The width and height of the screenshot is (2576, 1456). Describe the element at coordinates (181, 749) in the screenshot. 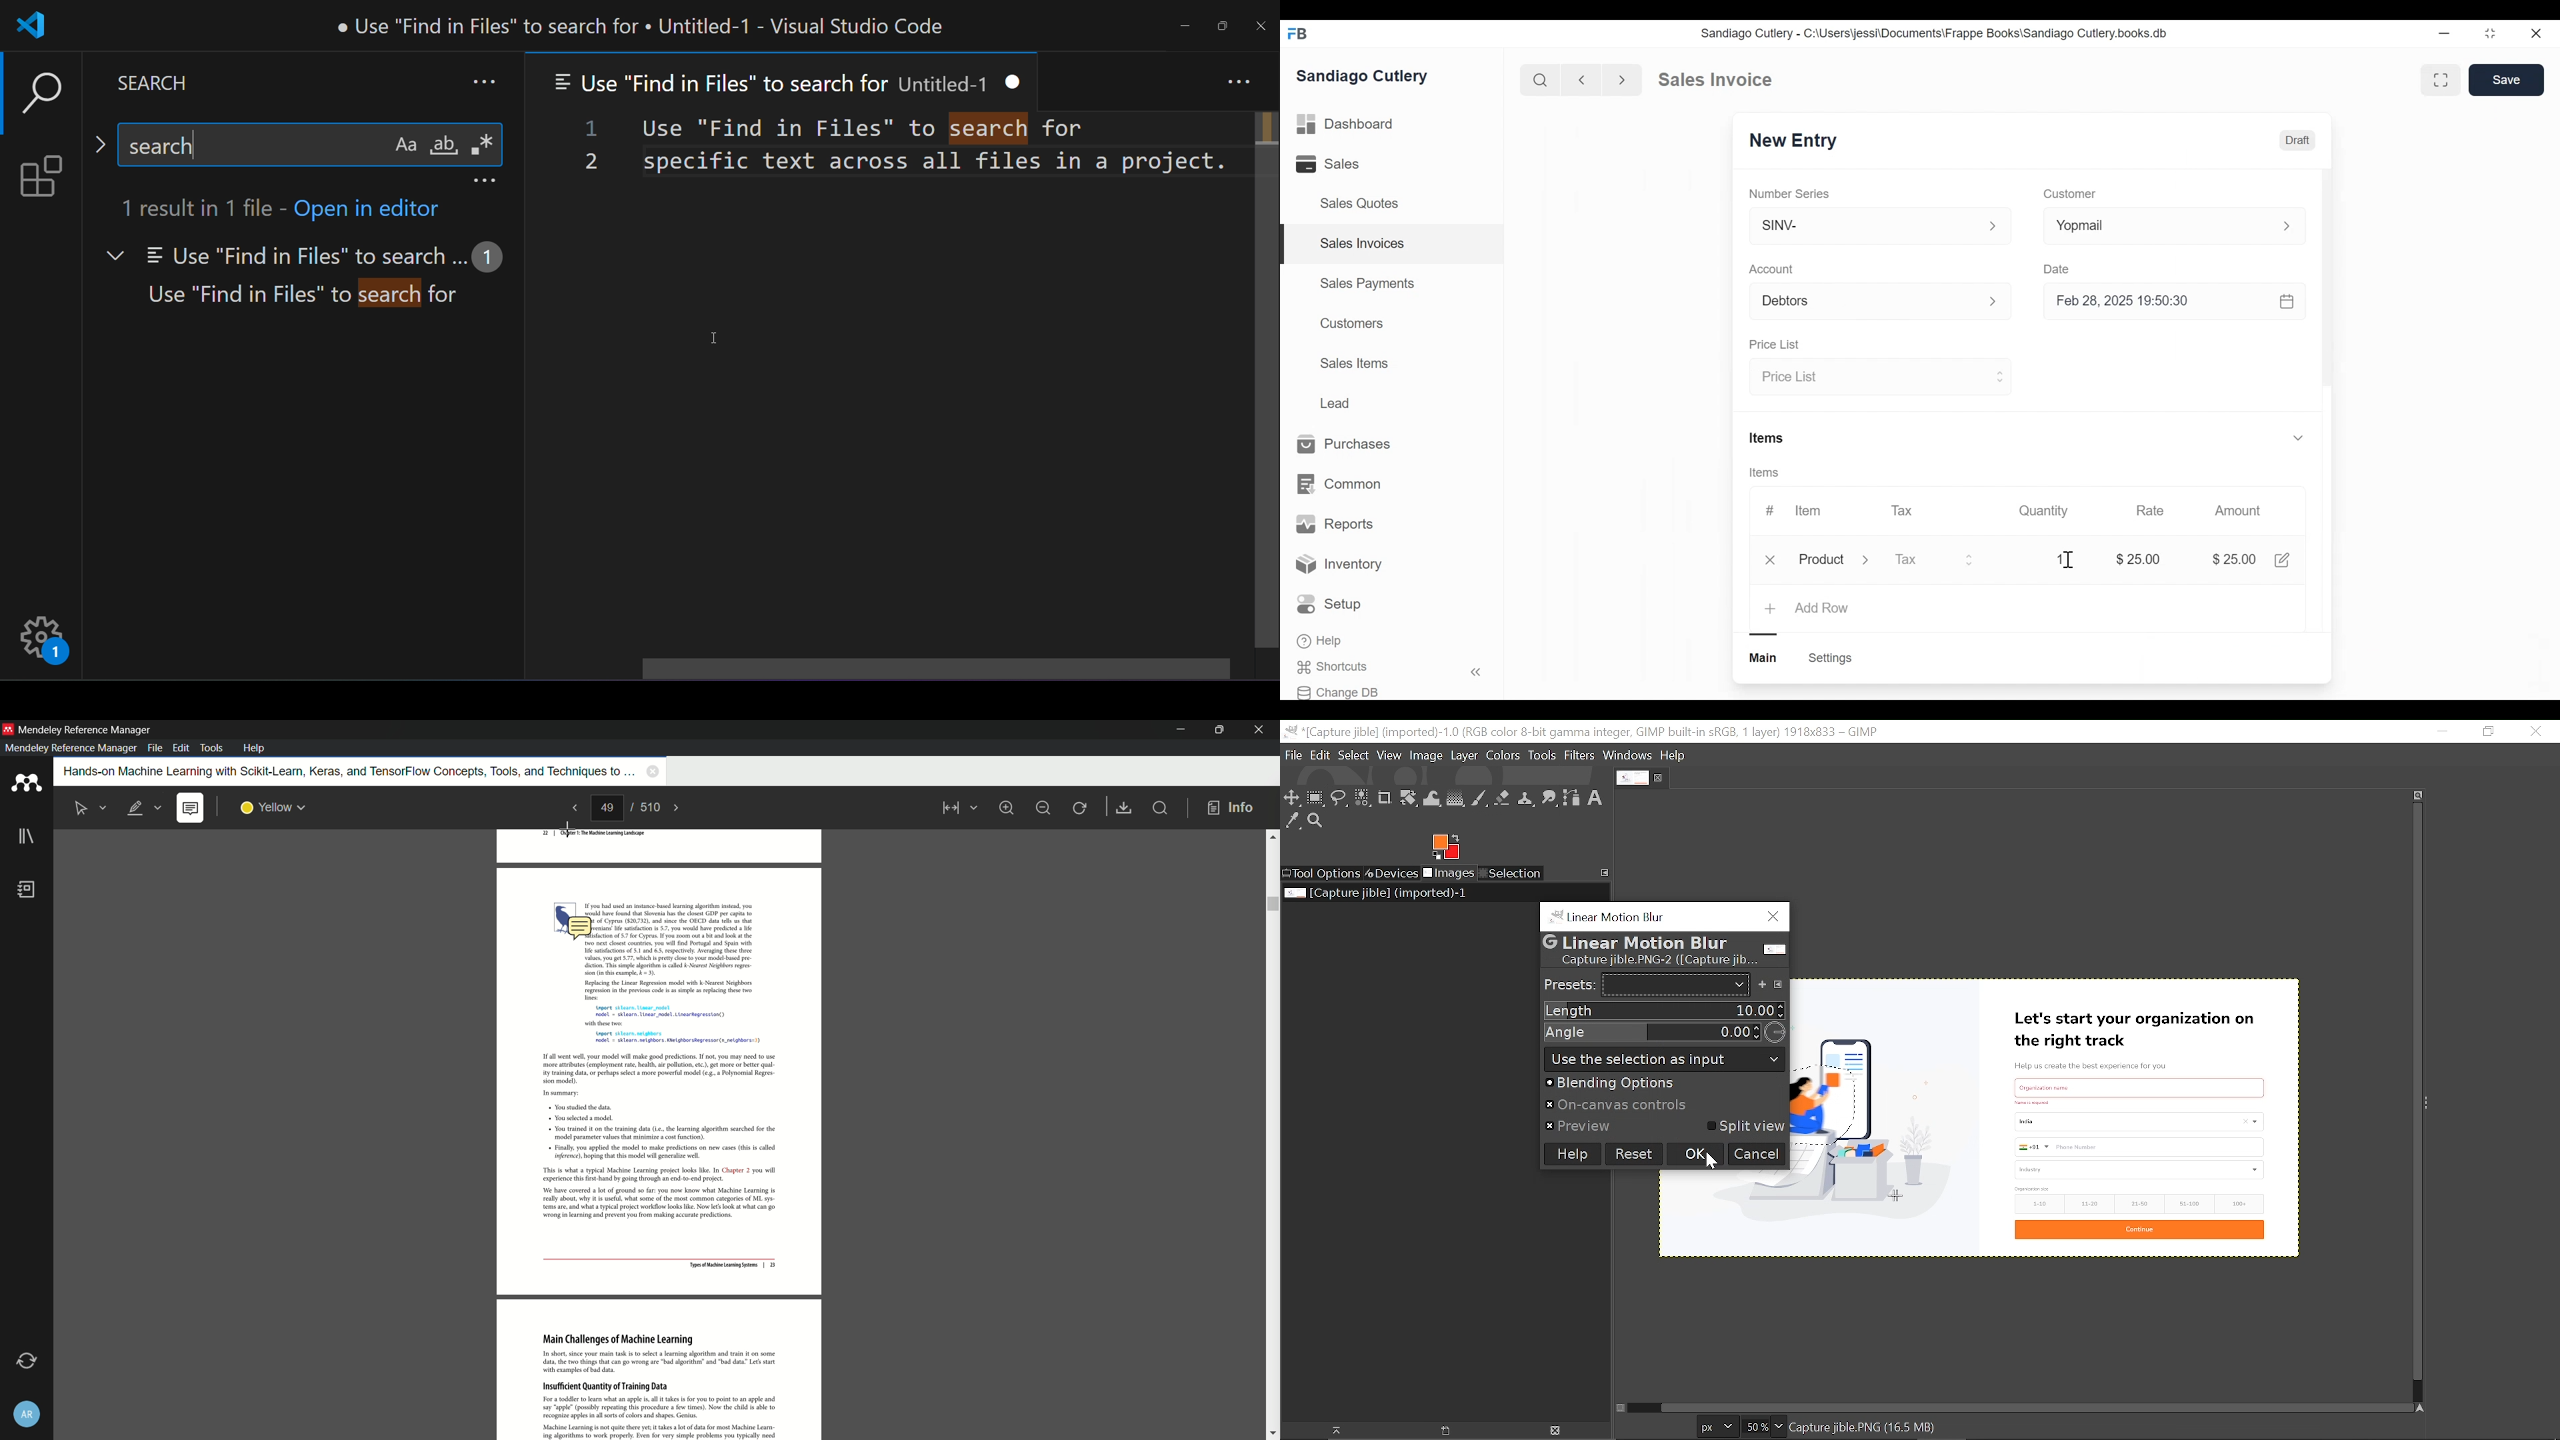

I see `edit menu` at that location.